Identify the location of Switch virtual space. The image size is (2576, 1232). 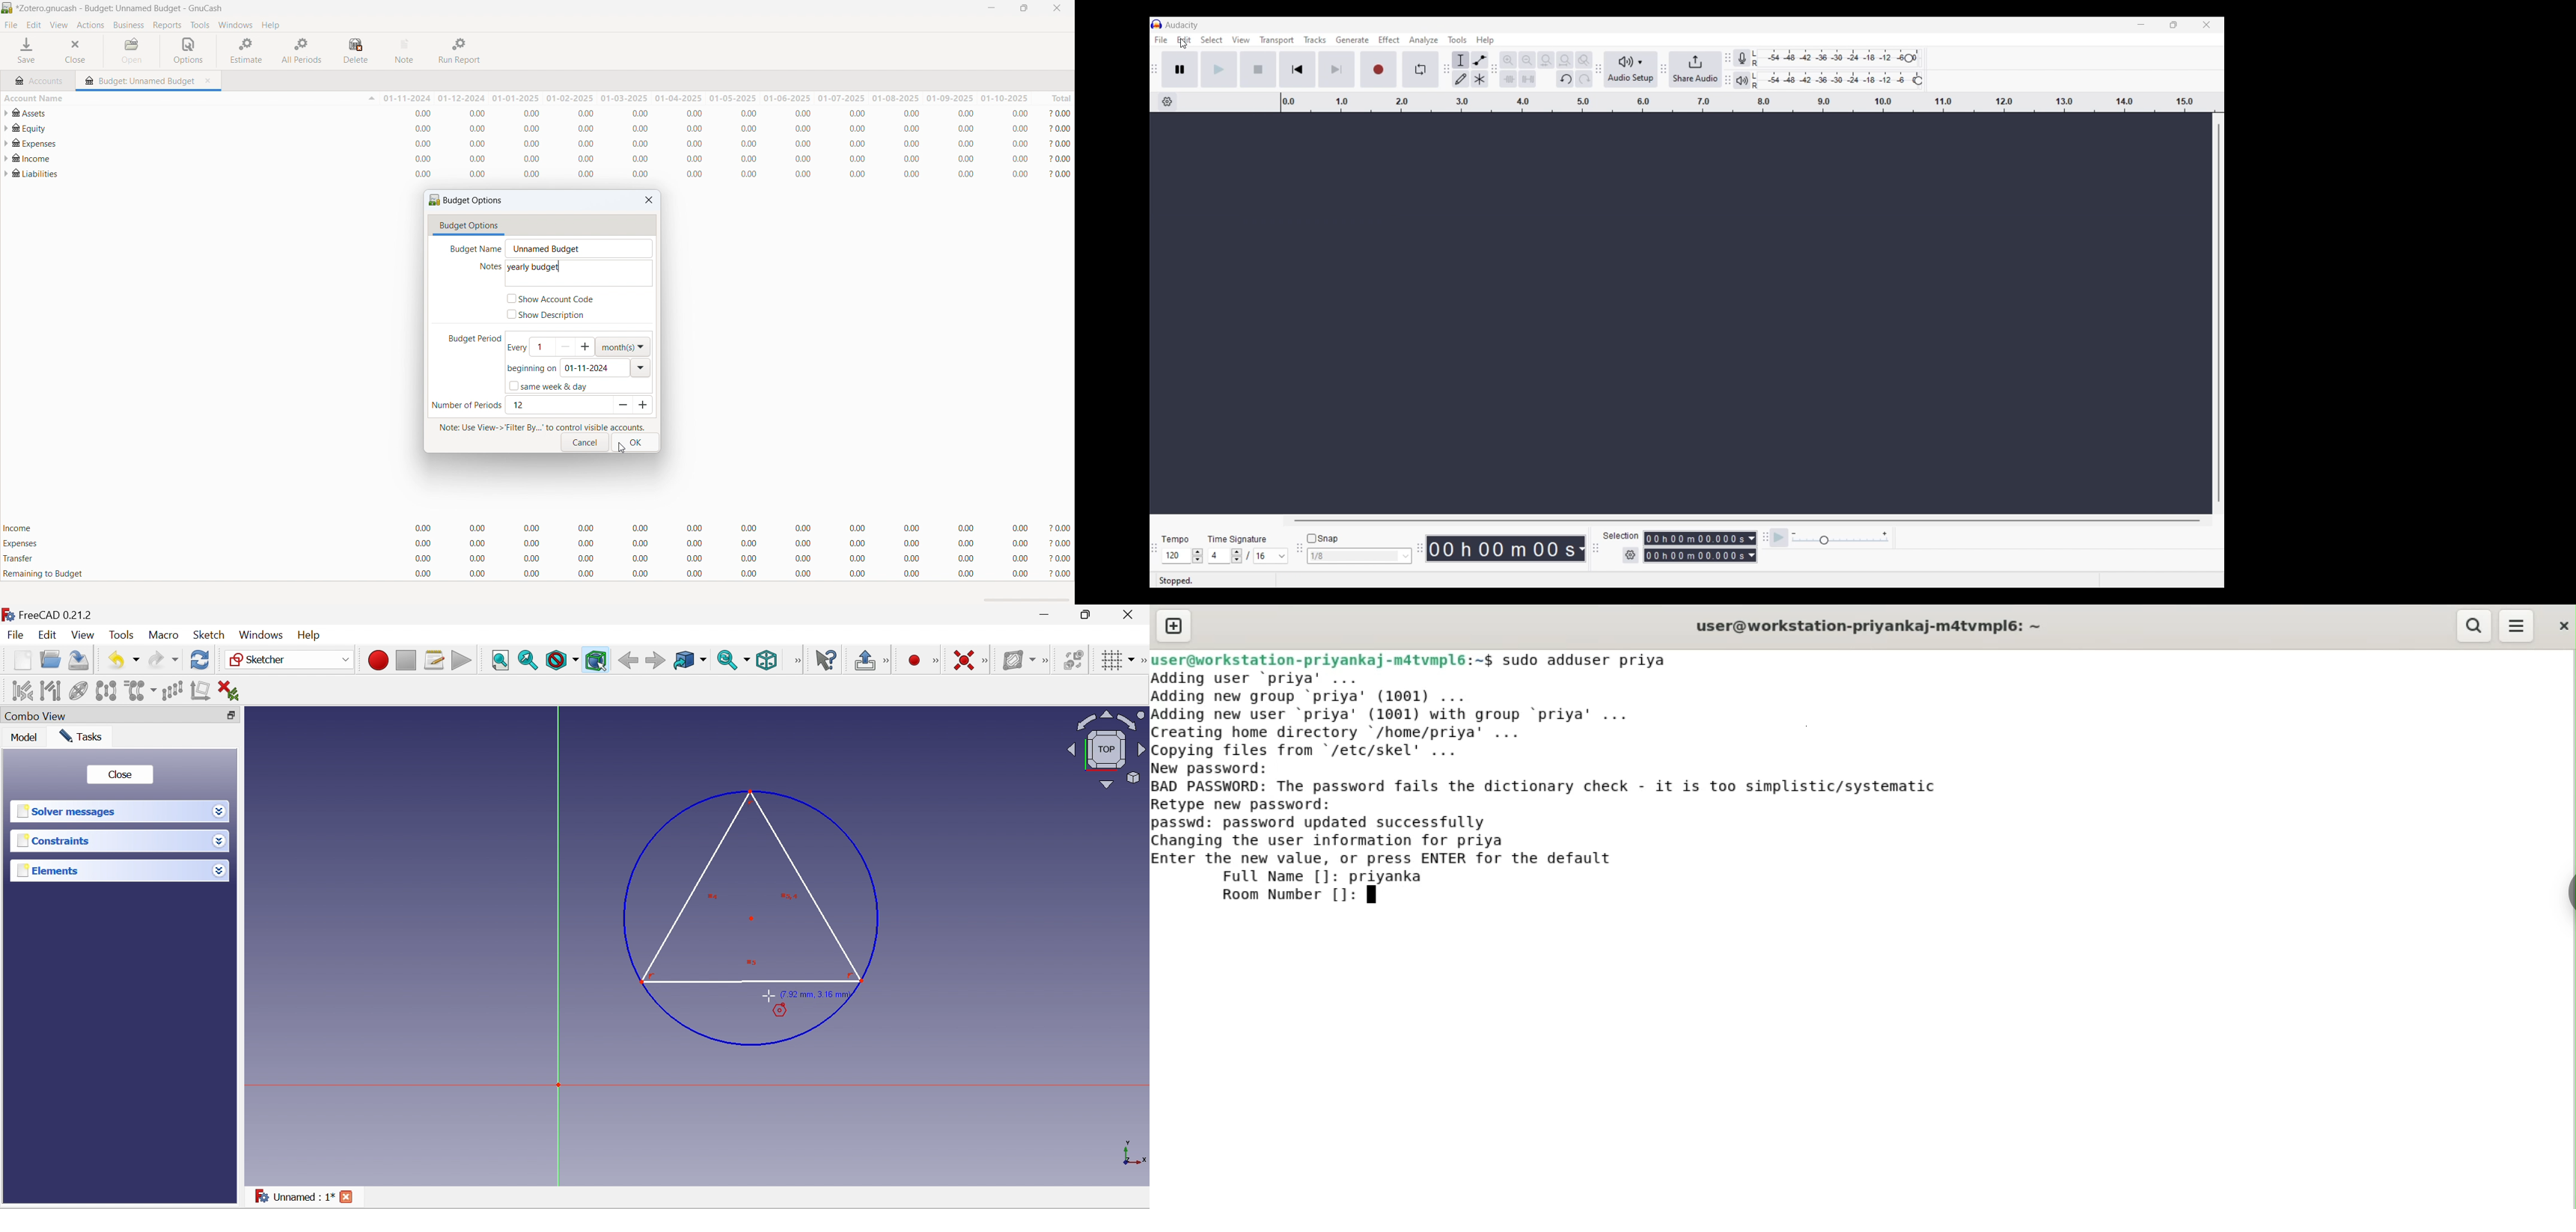
(1074, 661).